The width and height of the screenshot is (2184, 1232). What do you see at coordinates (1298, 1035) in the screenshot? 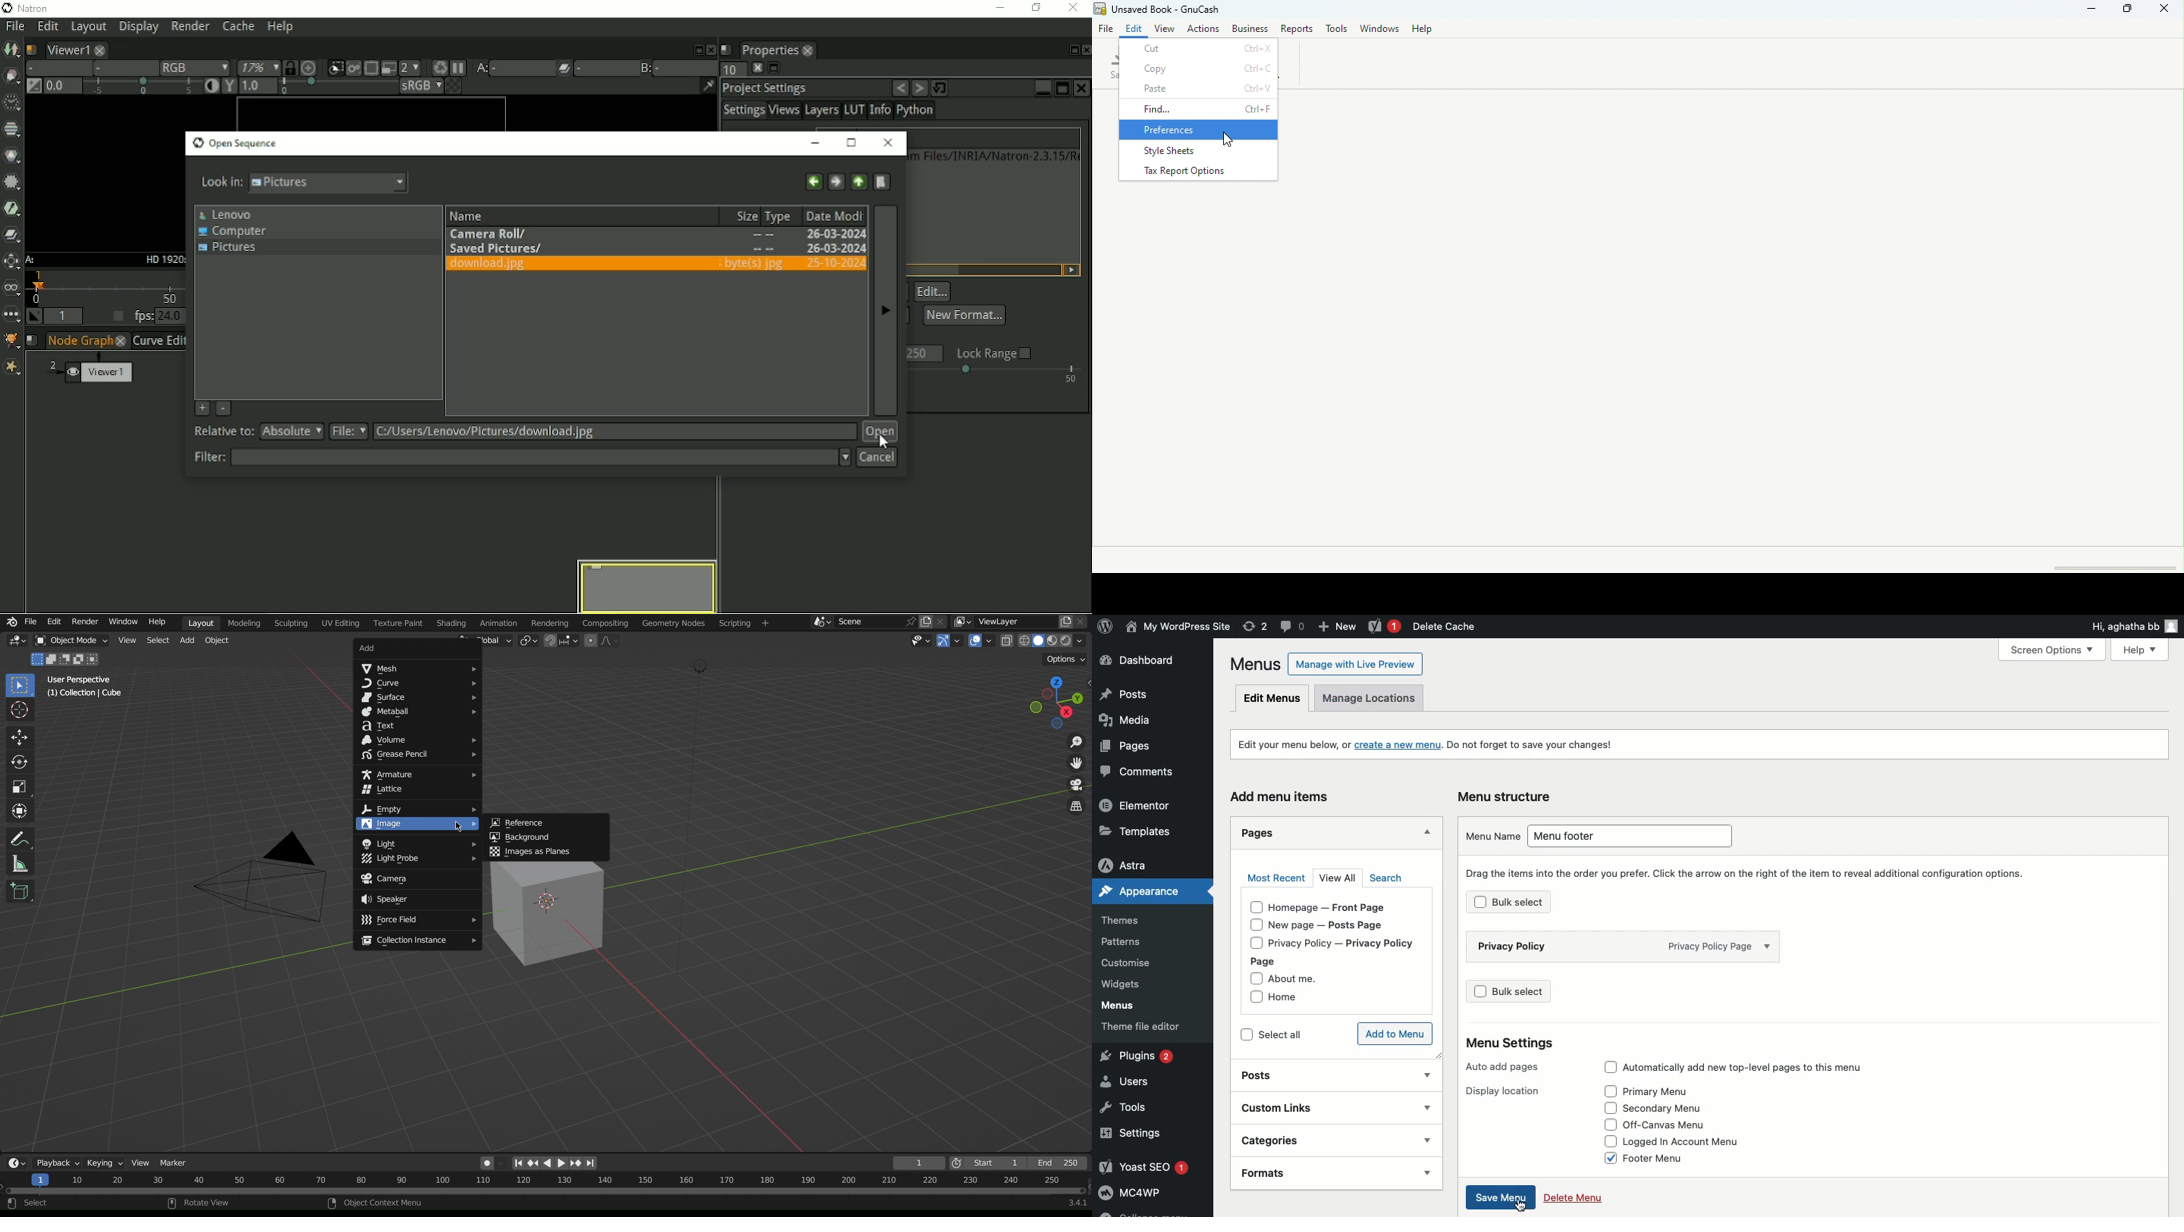
I see `Select all` at bounding box center [1298, 1035].